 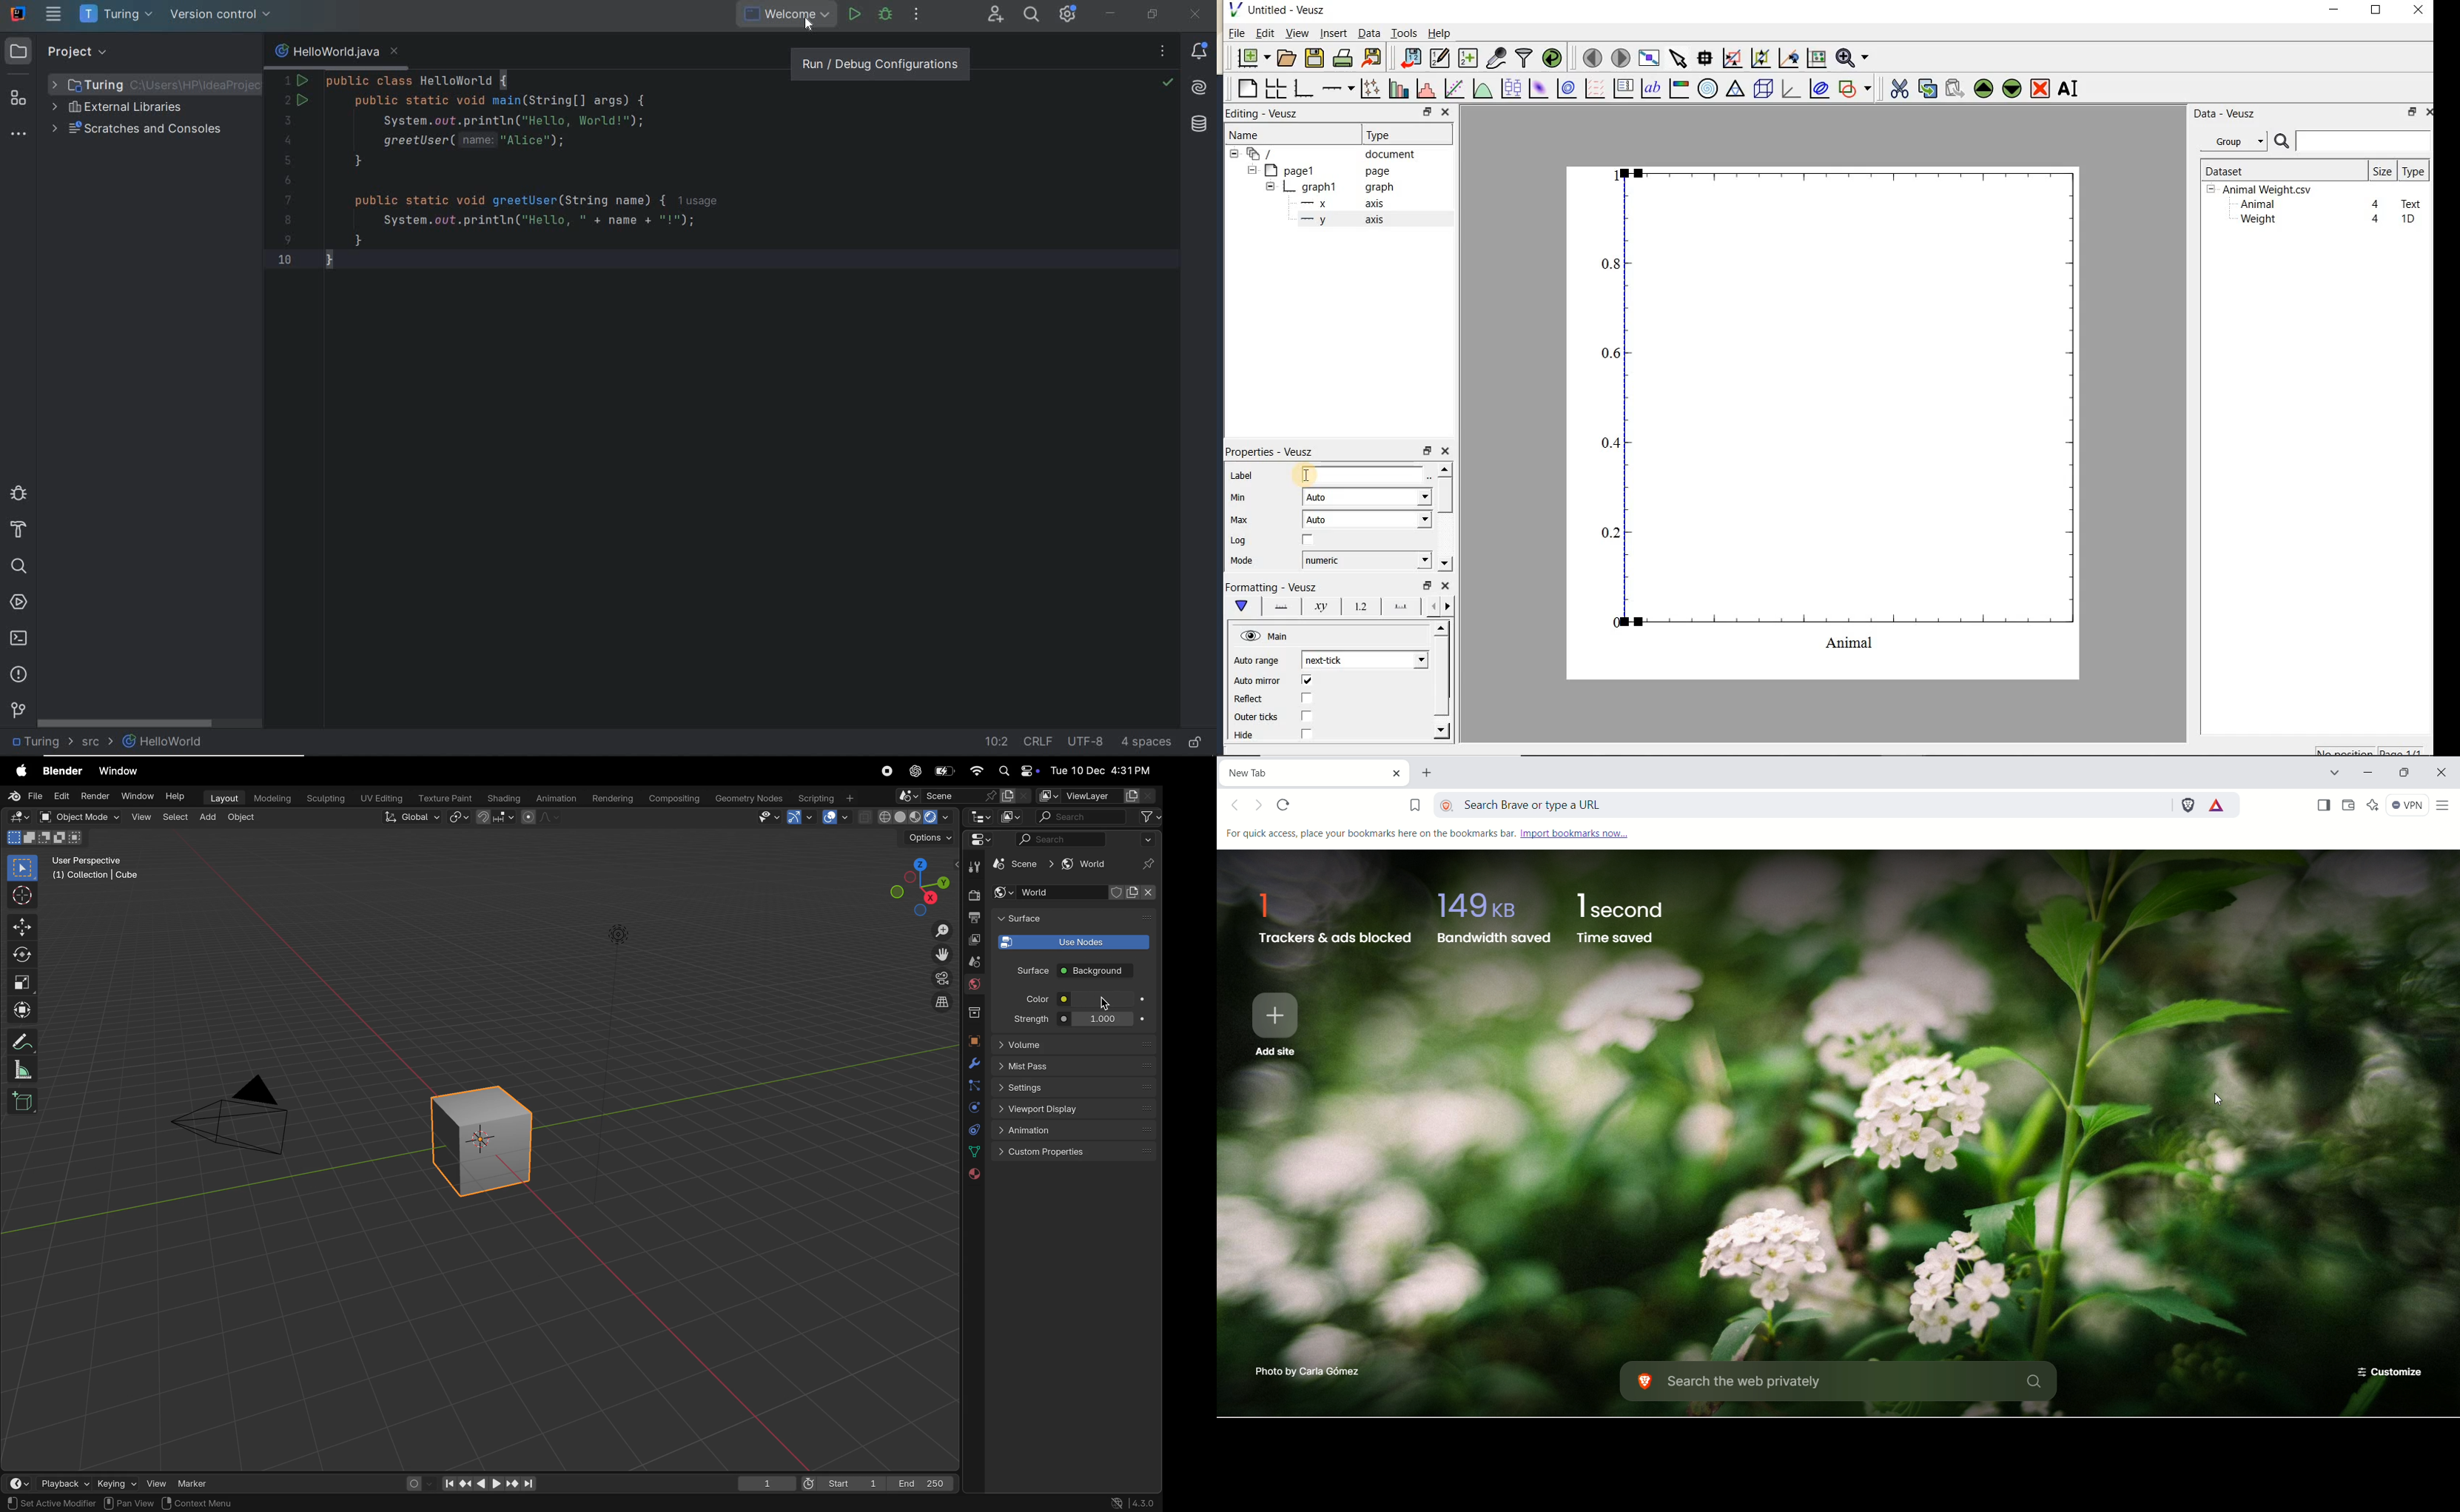 What do you see at coordinates (1898, 89) in the screenshot?
I see `cut the selected widget` at bounding box center [1898, 89].